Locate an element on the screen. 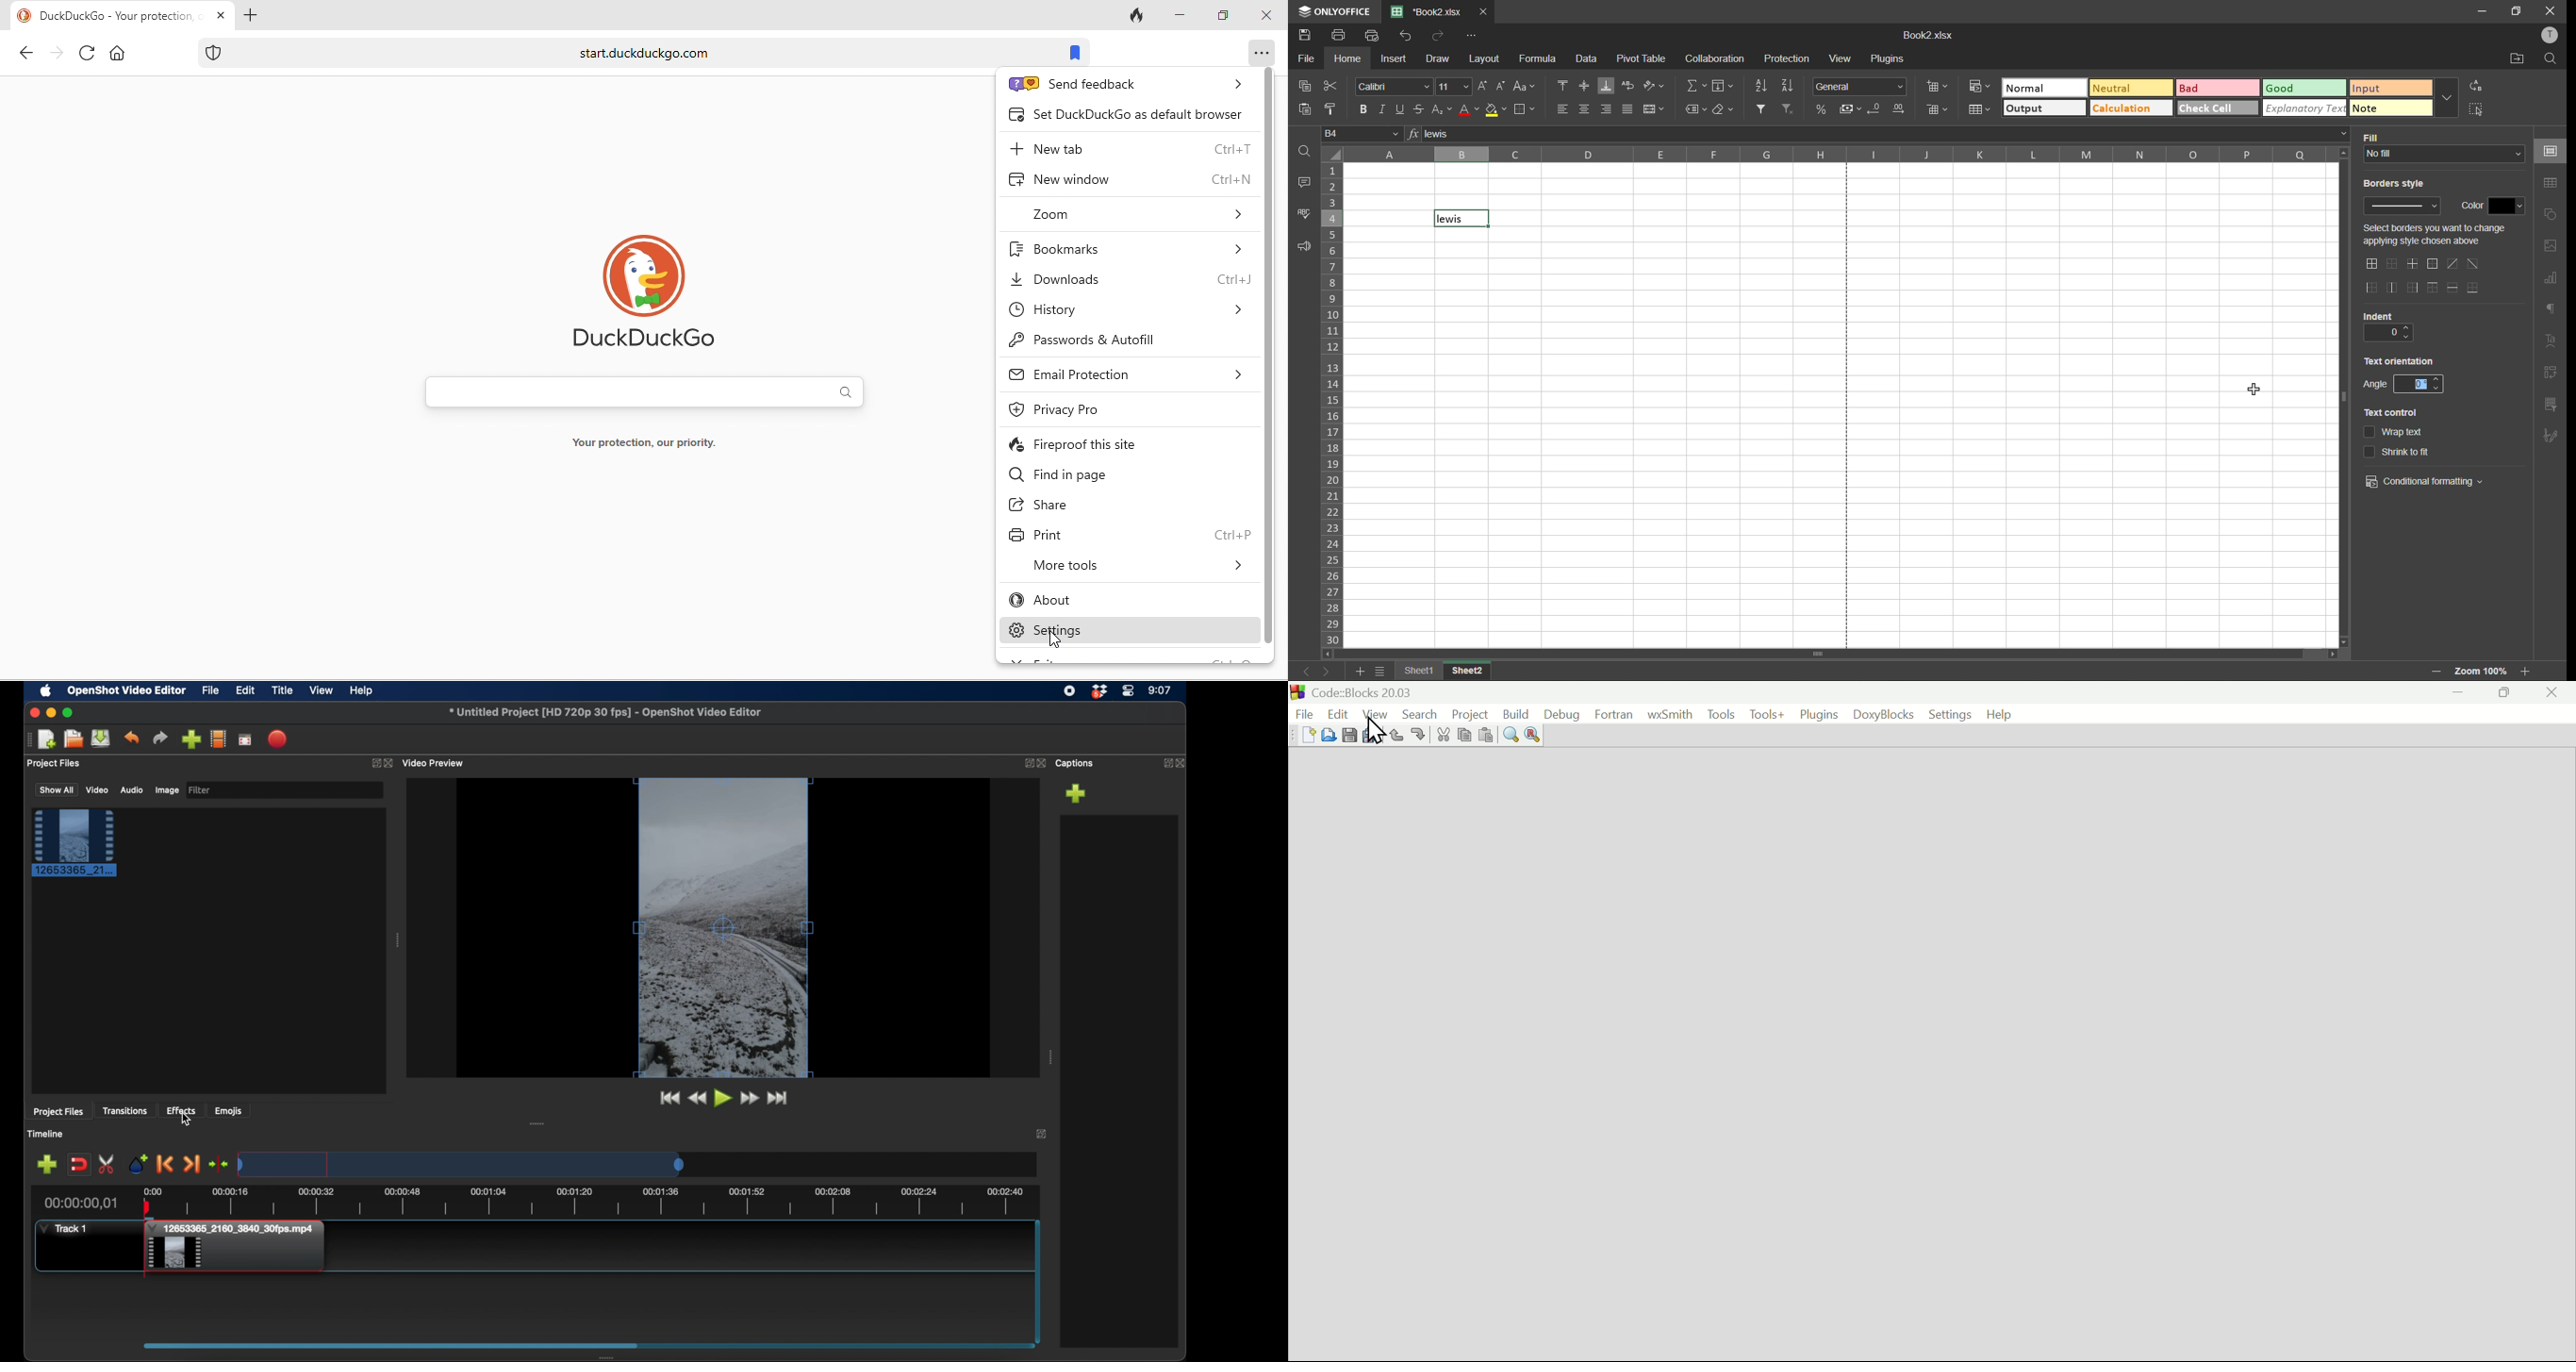 Image resolution: width=2576 pixels, height=1372 pixels. DoxyBlocks is located at coordinates (1880, 714).